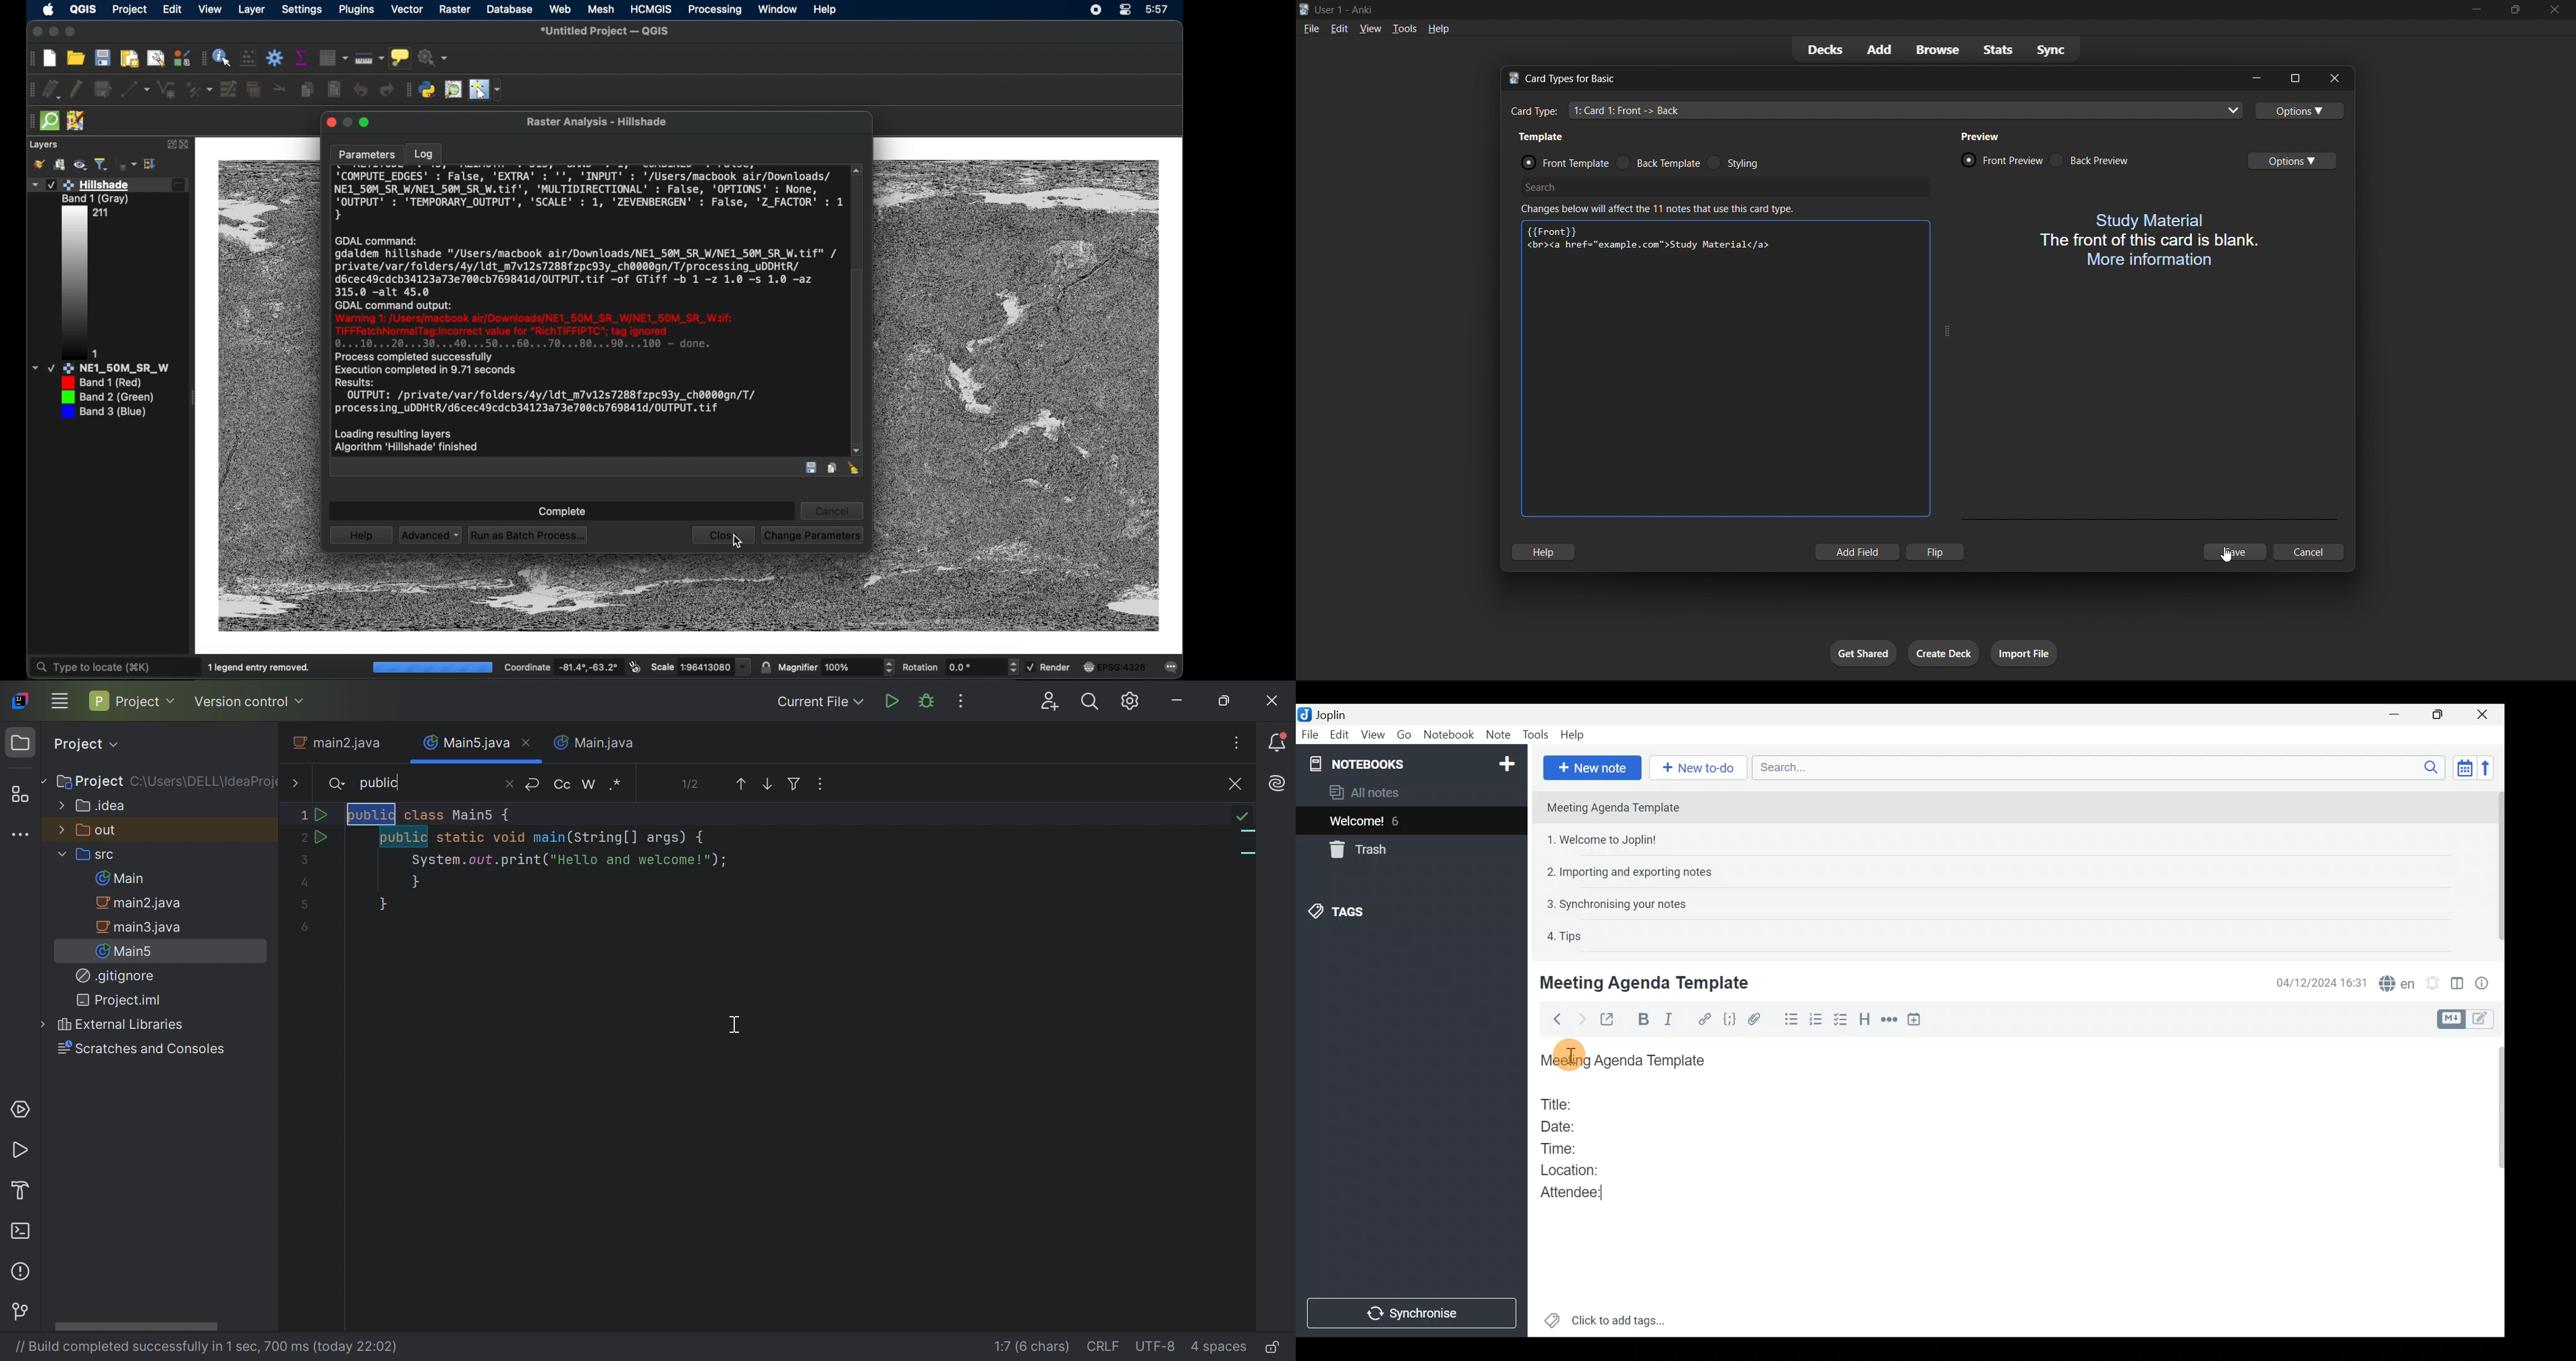 The width and height of the screenshot is (2576, 1372). Describe the element at coordinates (1592, 768) in the screenshot. I see `New note` at that location.